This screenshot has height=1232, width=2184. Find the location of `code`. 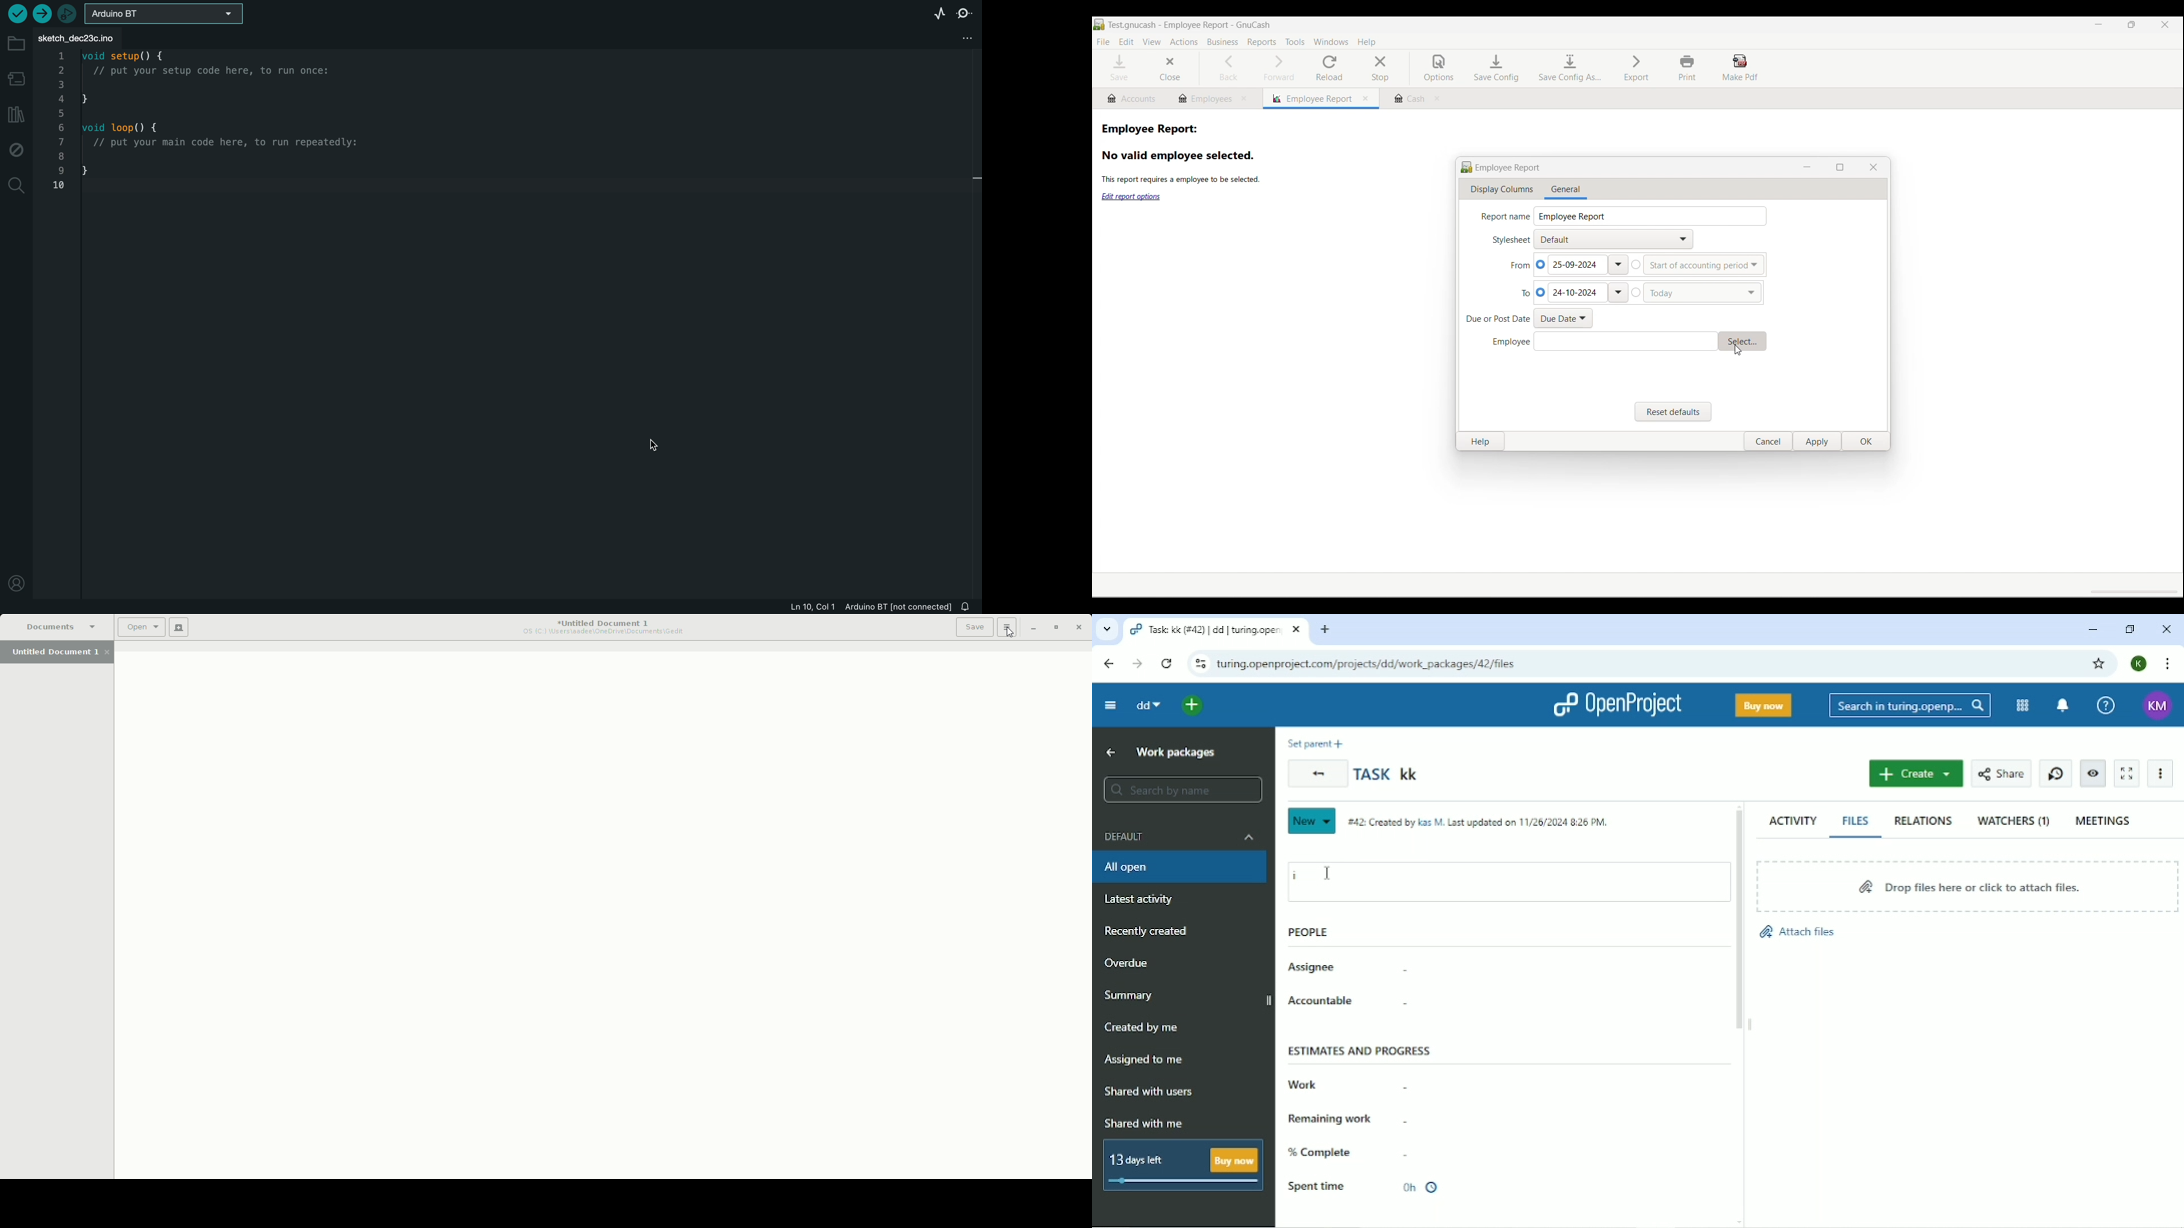

code is located at coordinates (200, 119).